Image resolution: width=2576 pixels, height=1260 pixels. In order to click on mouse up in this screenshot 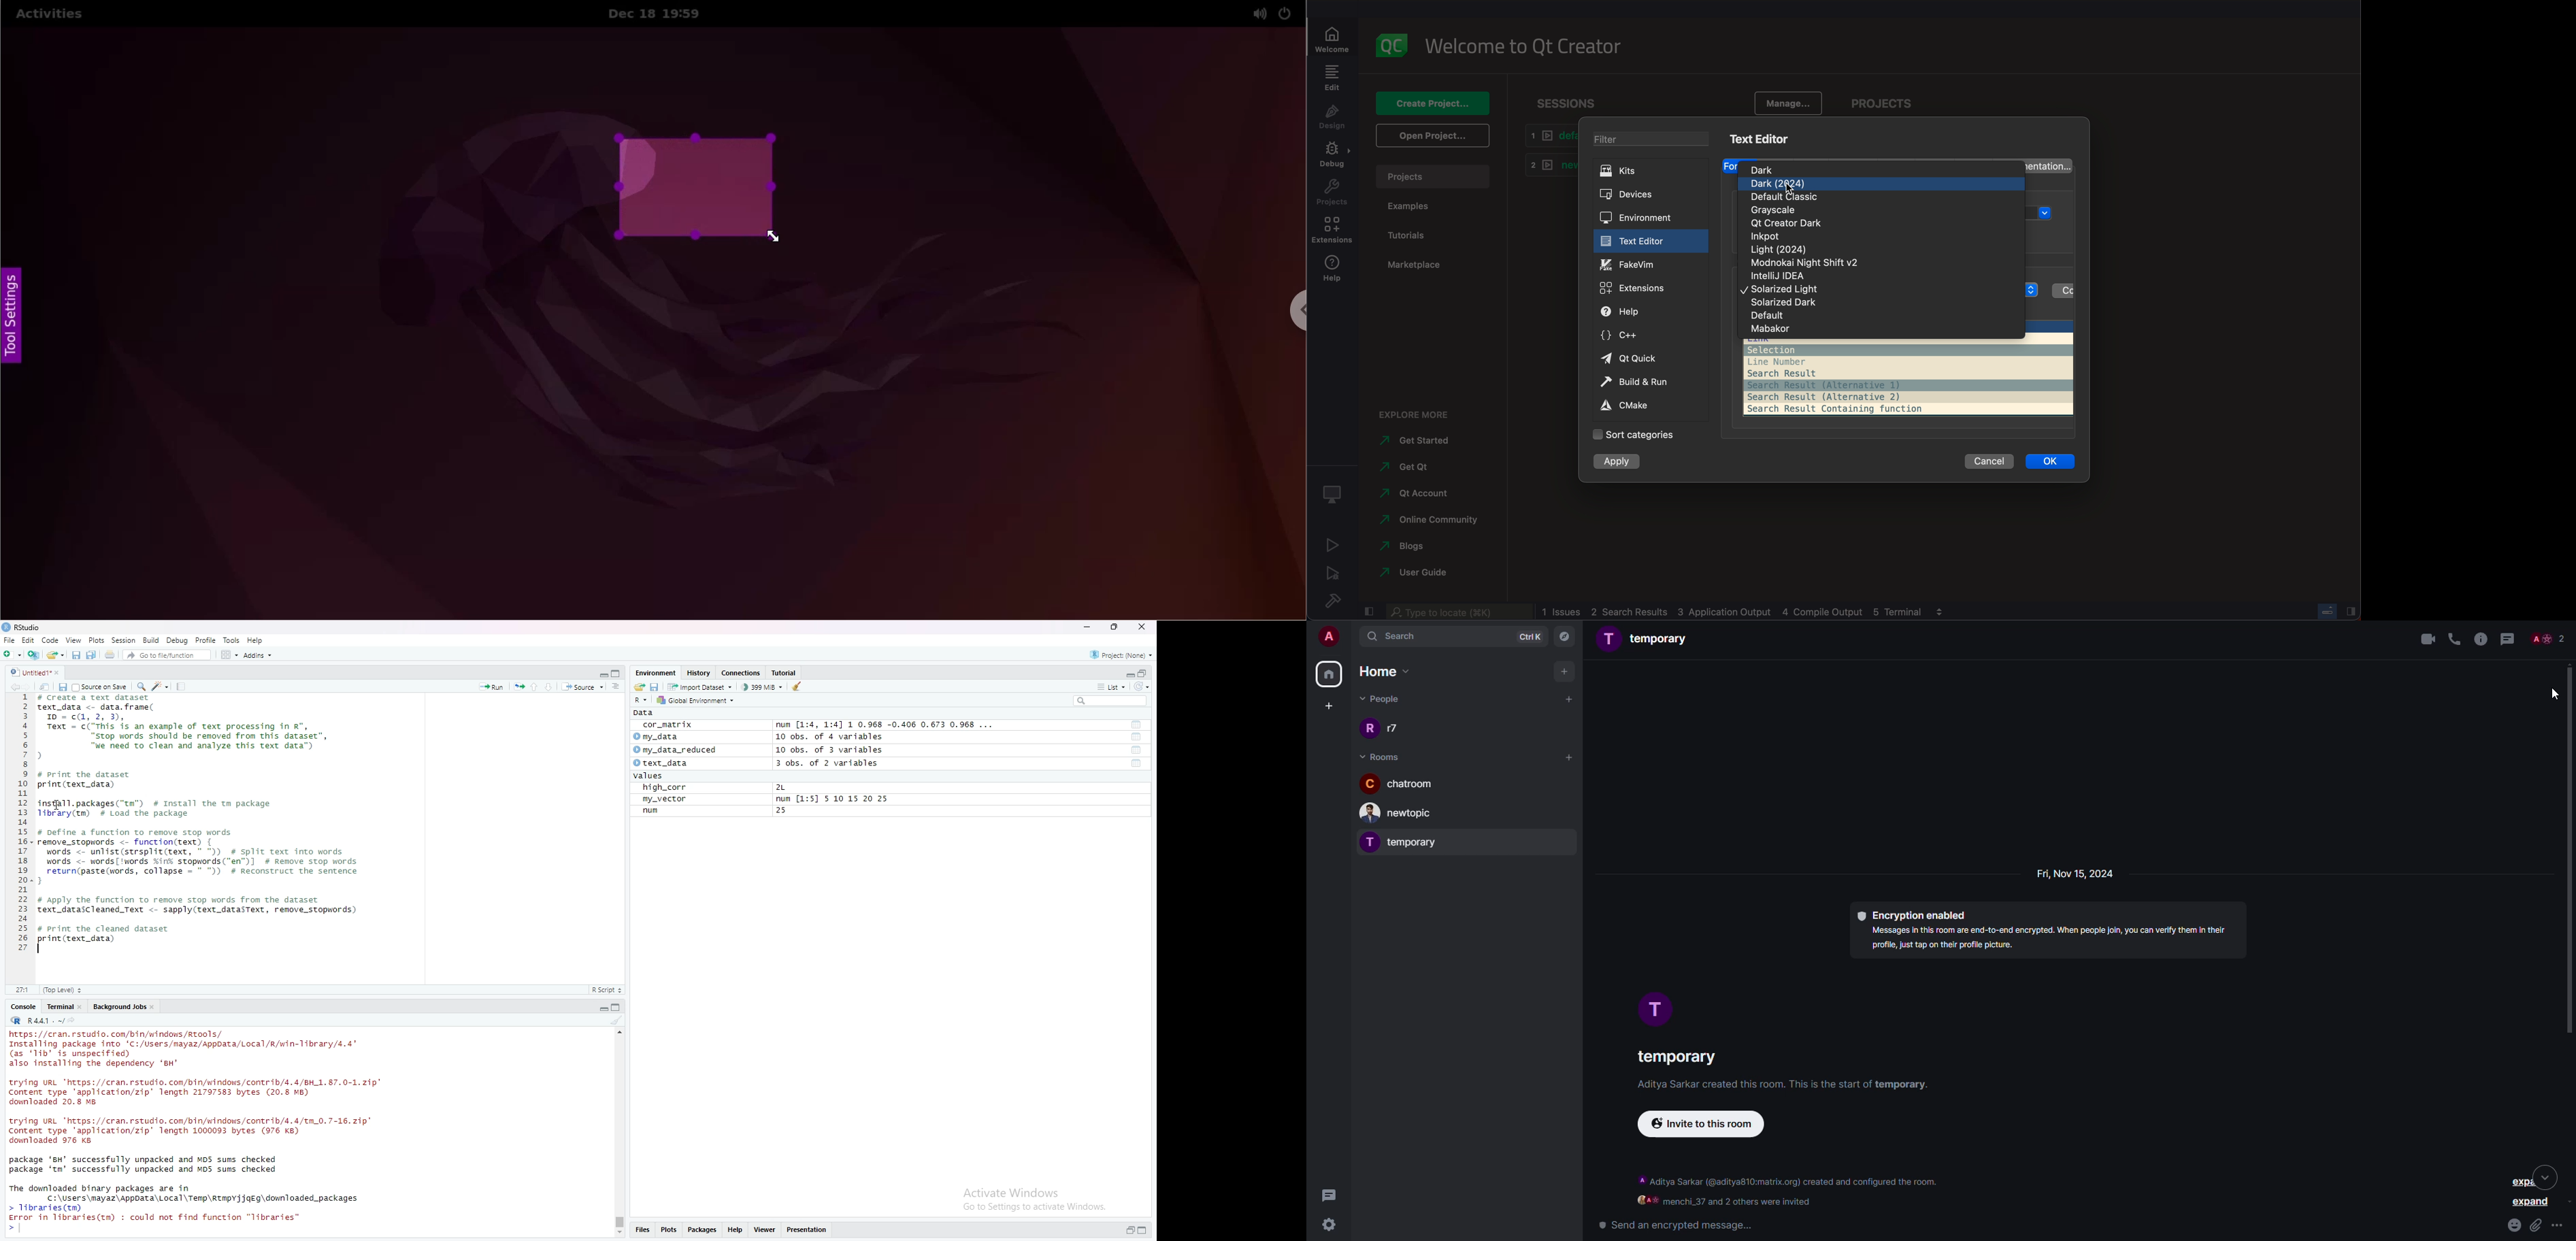, I will do `click(2569, 852)`.